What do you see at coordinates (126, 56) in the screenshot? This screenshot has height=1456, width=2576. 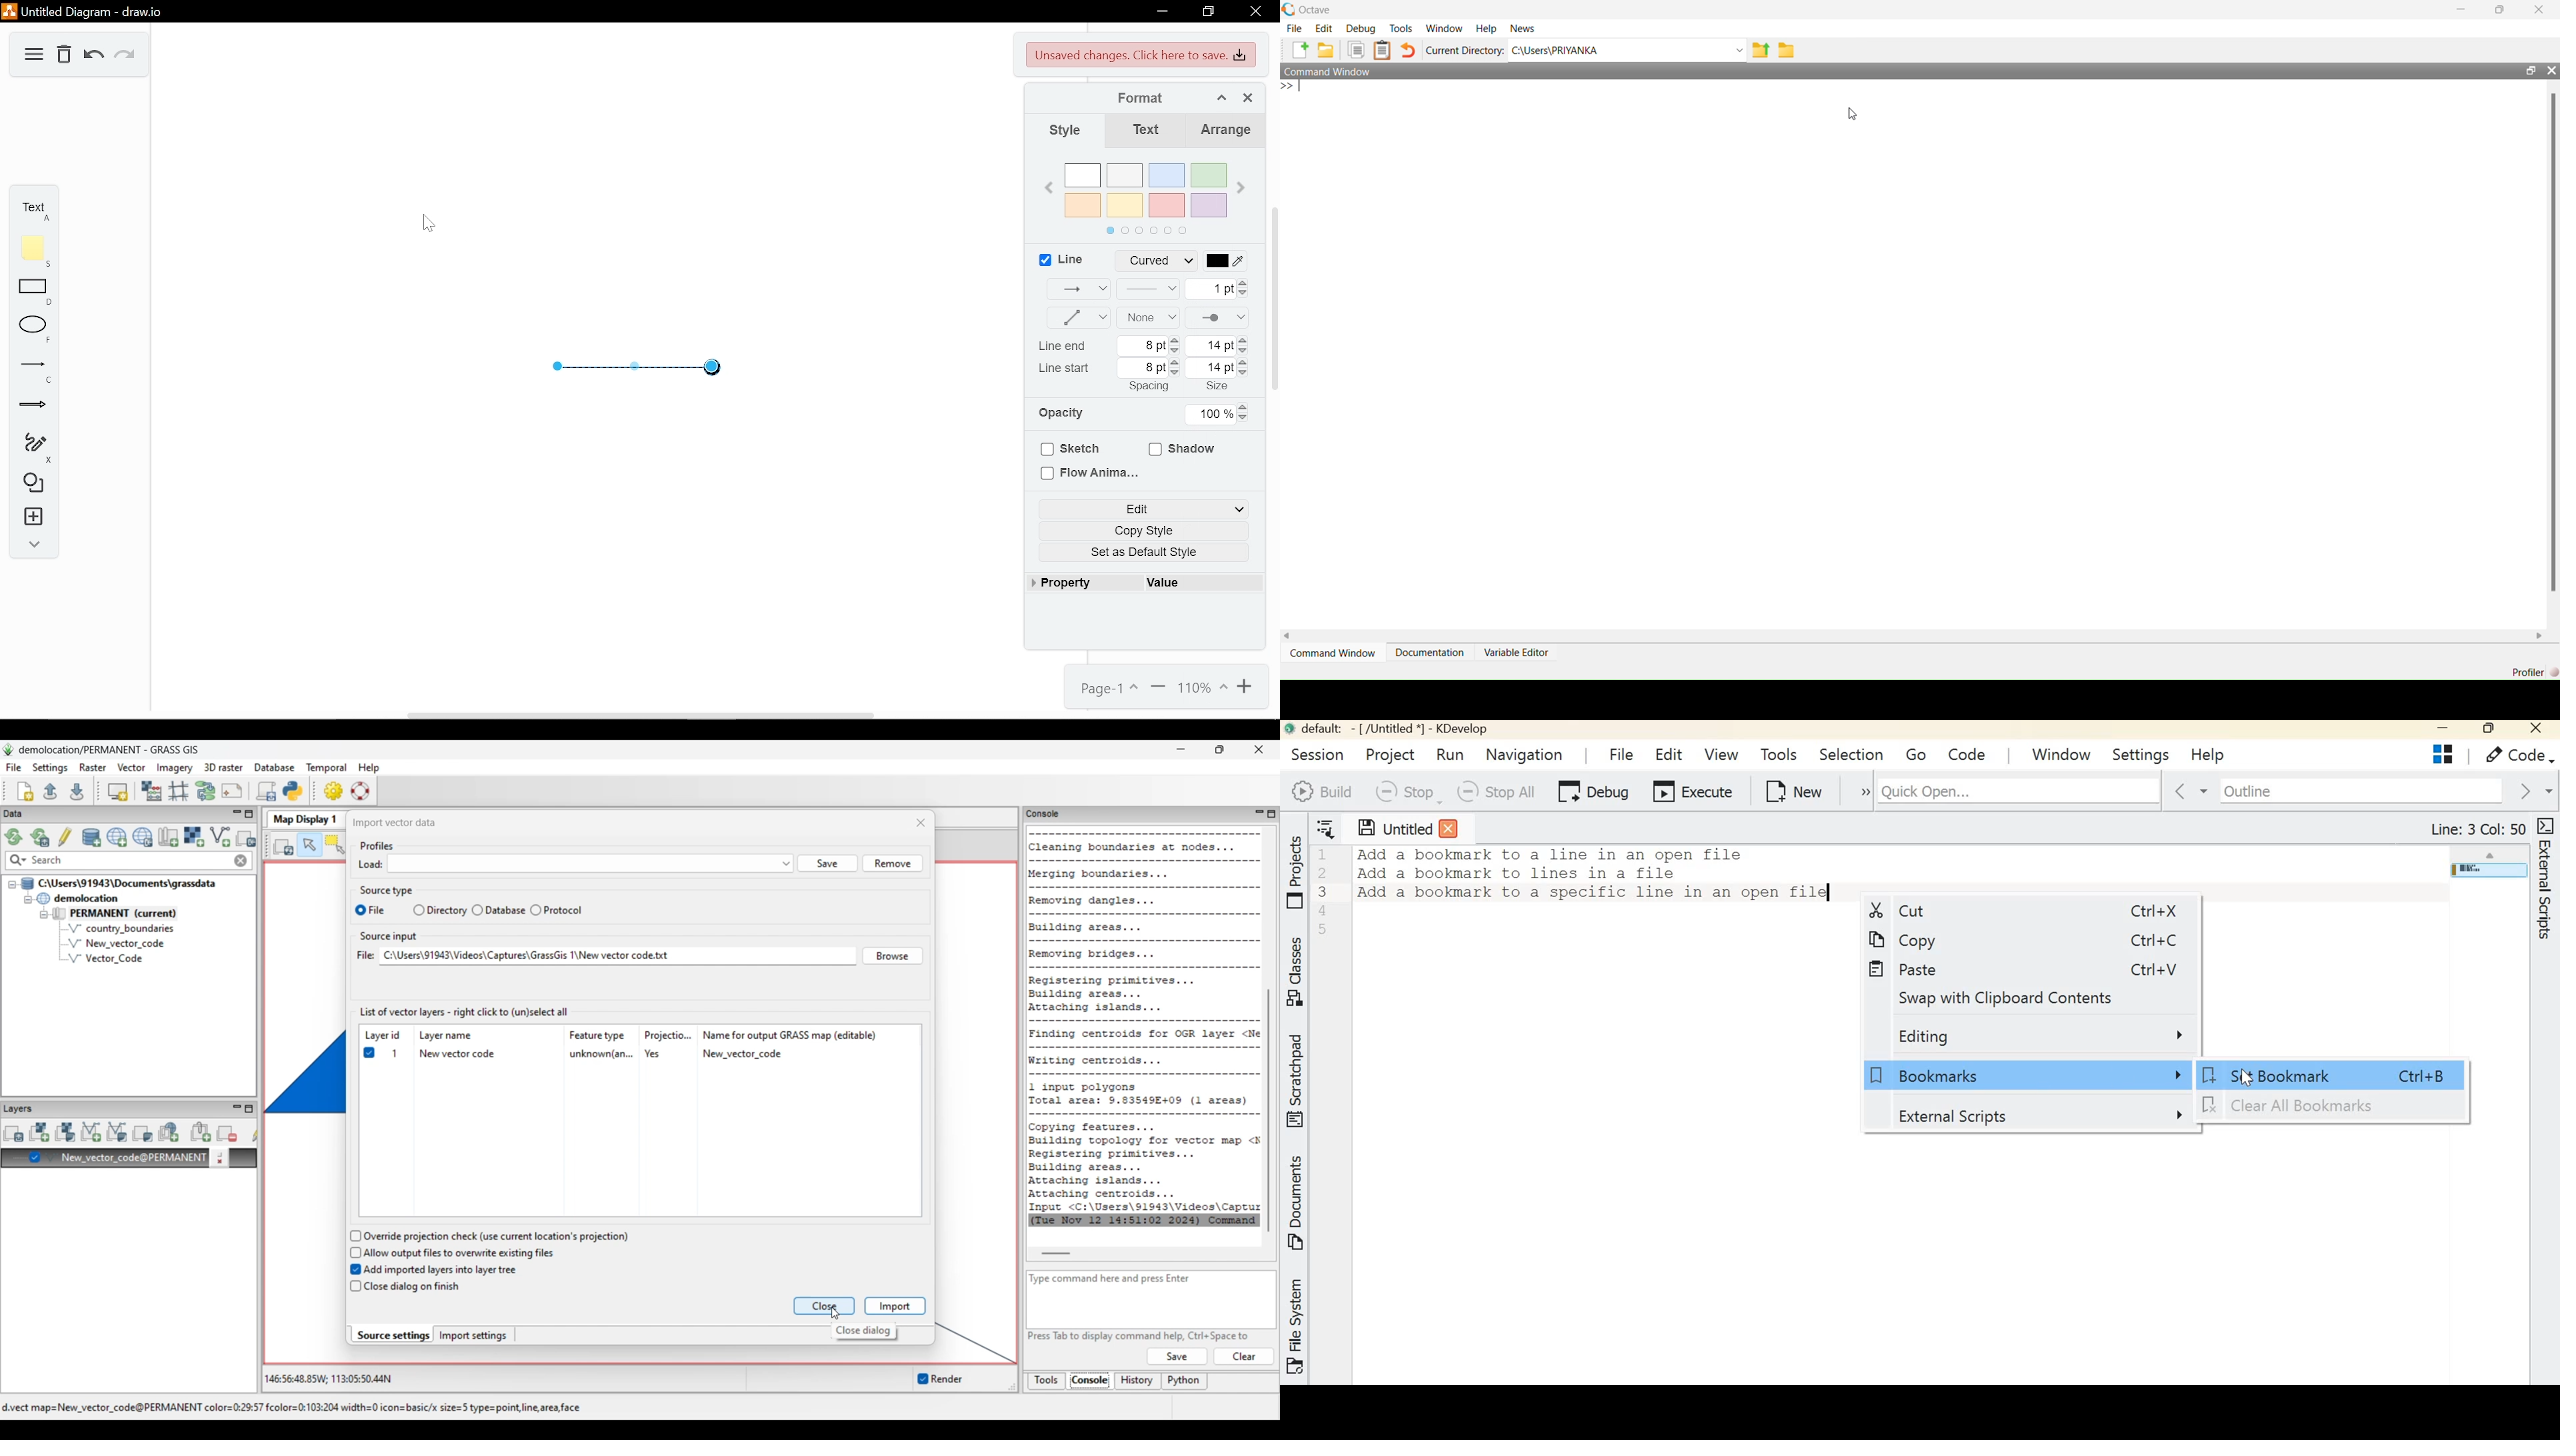 I see `Redo` at bounding box center [126, 56].